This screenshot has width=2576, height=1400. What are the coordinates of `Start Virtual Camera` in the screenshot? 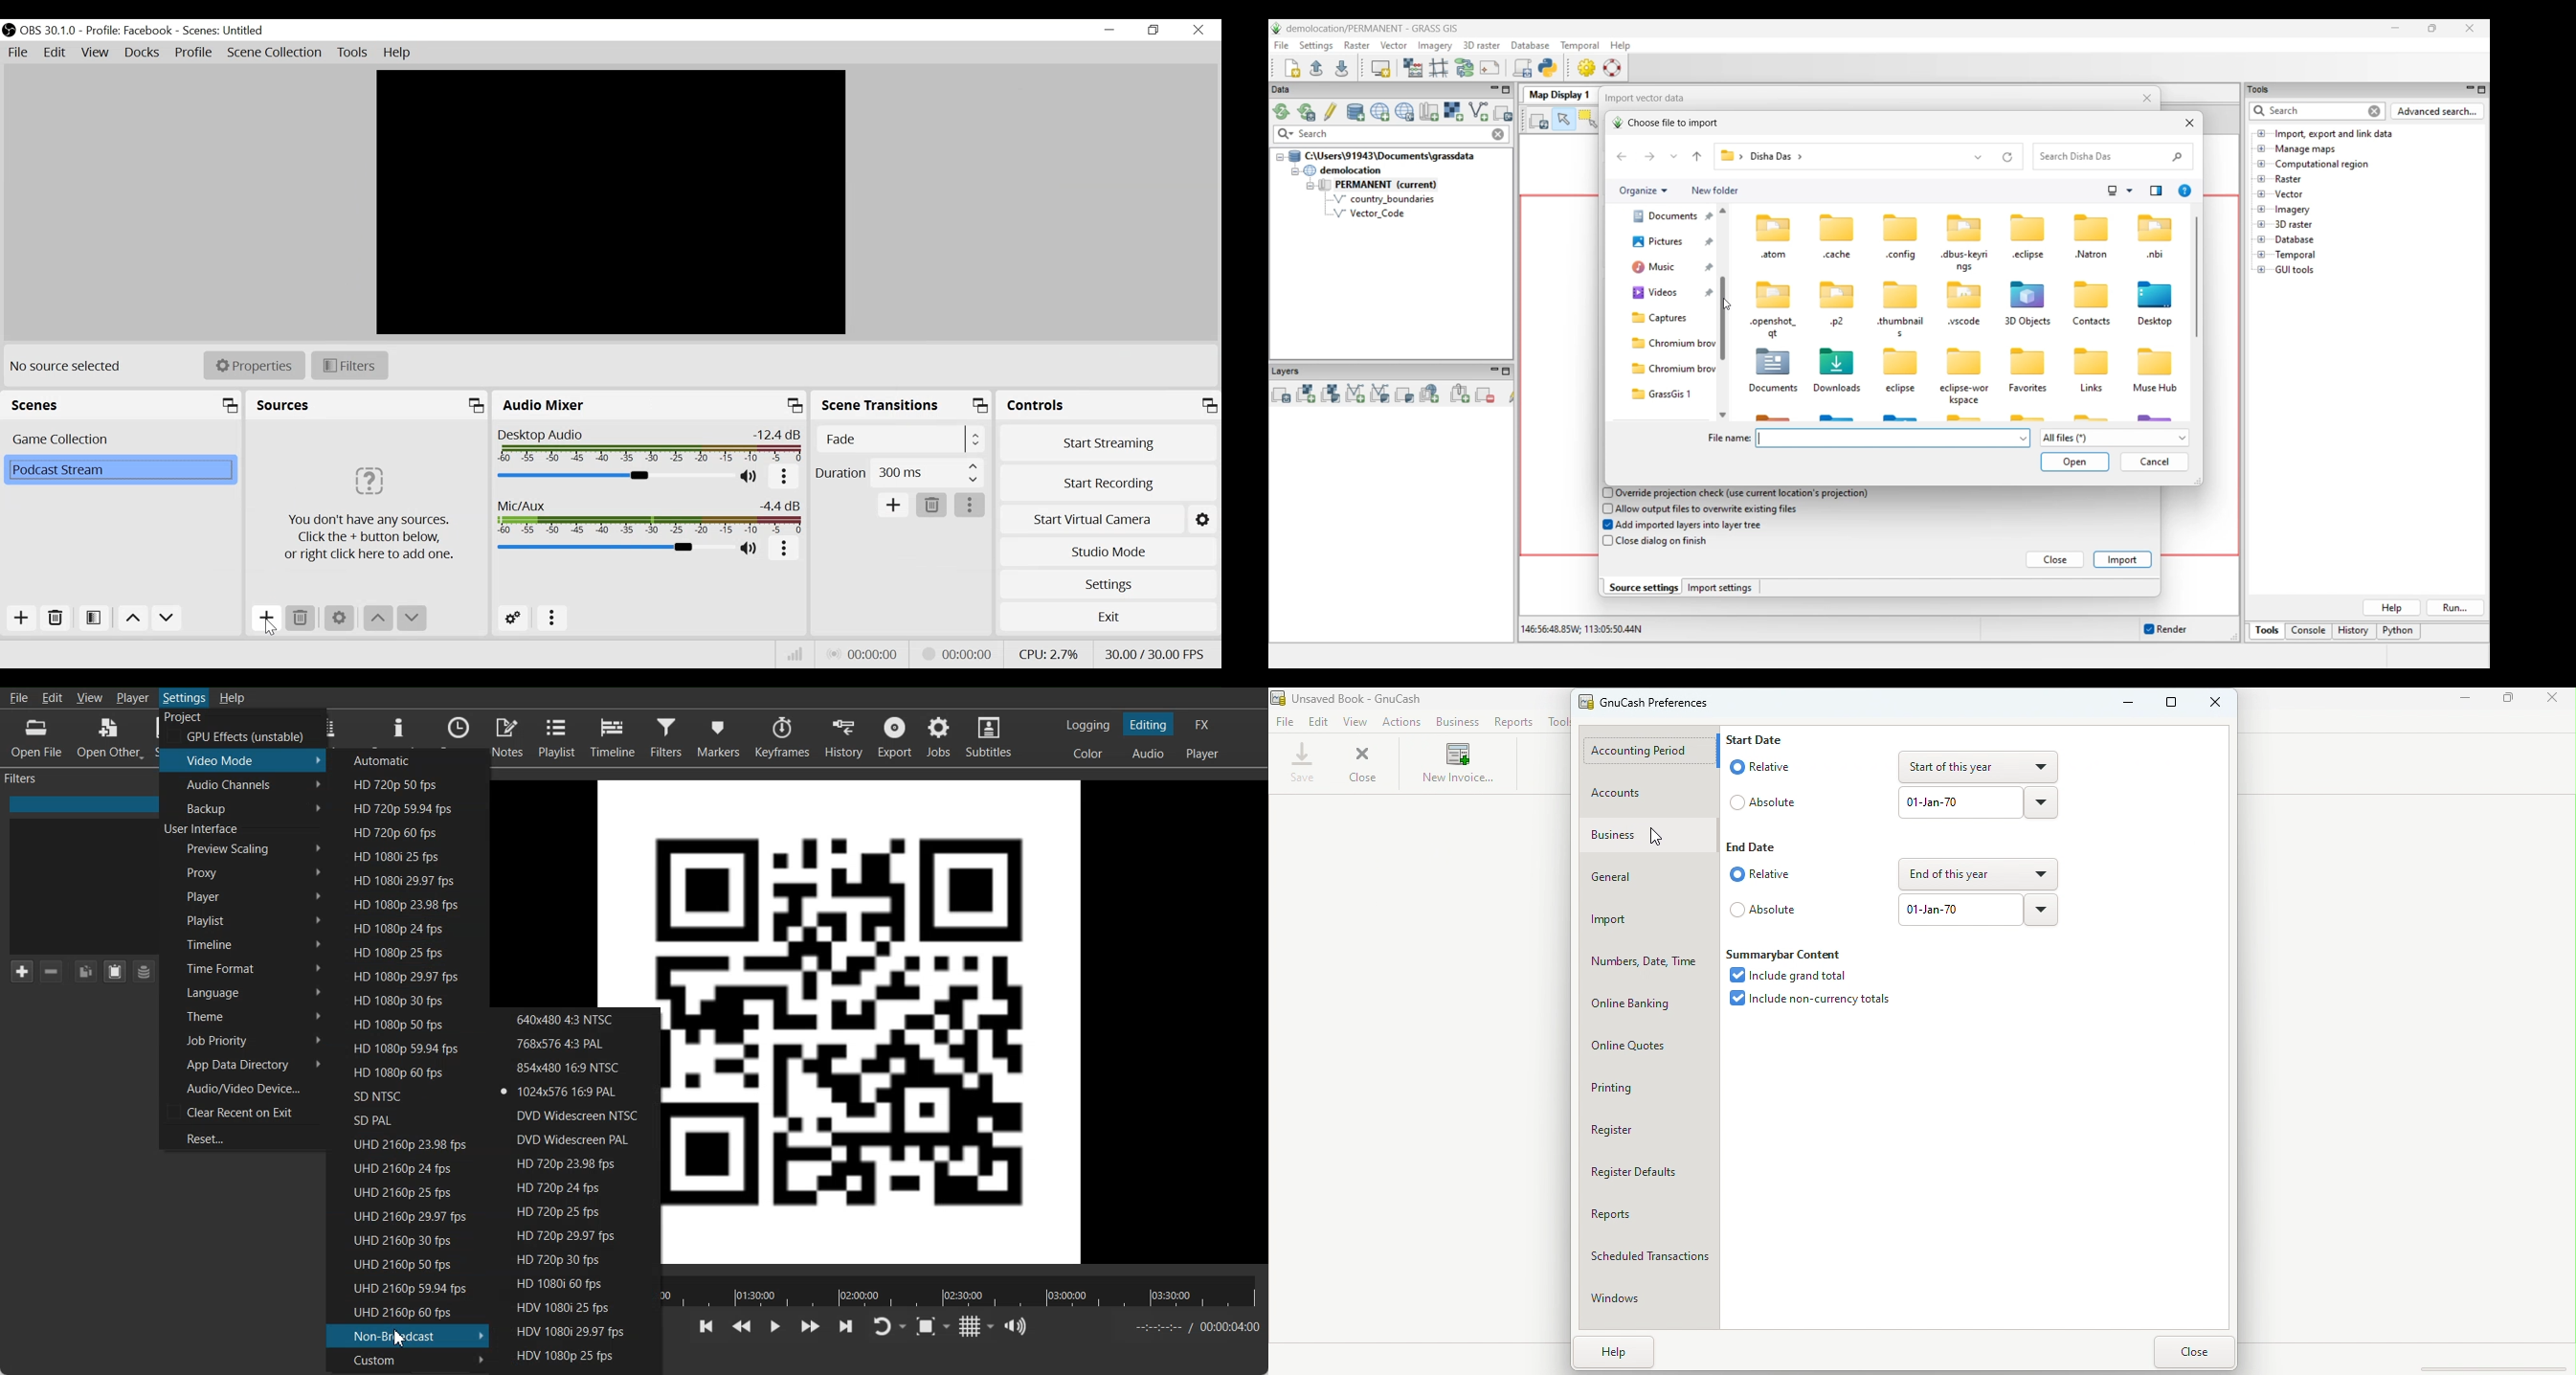 It's located at (1106, 519).